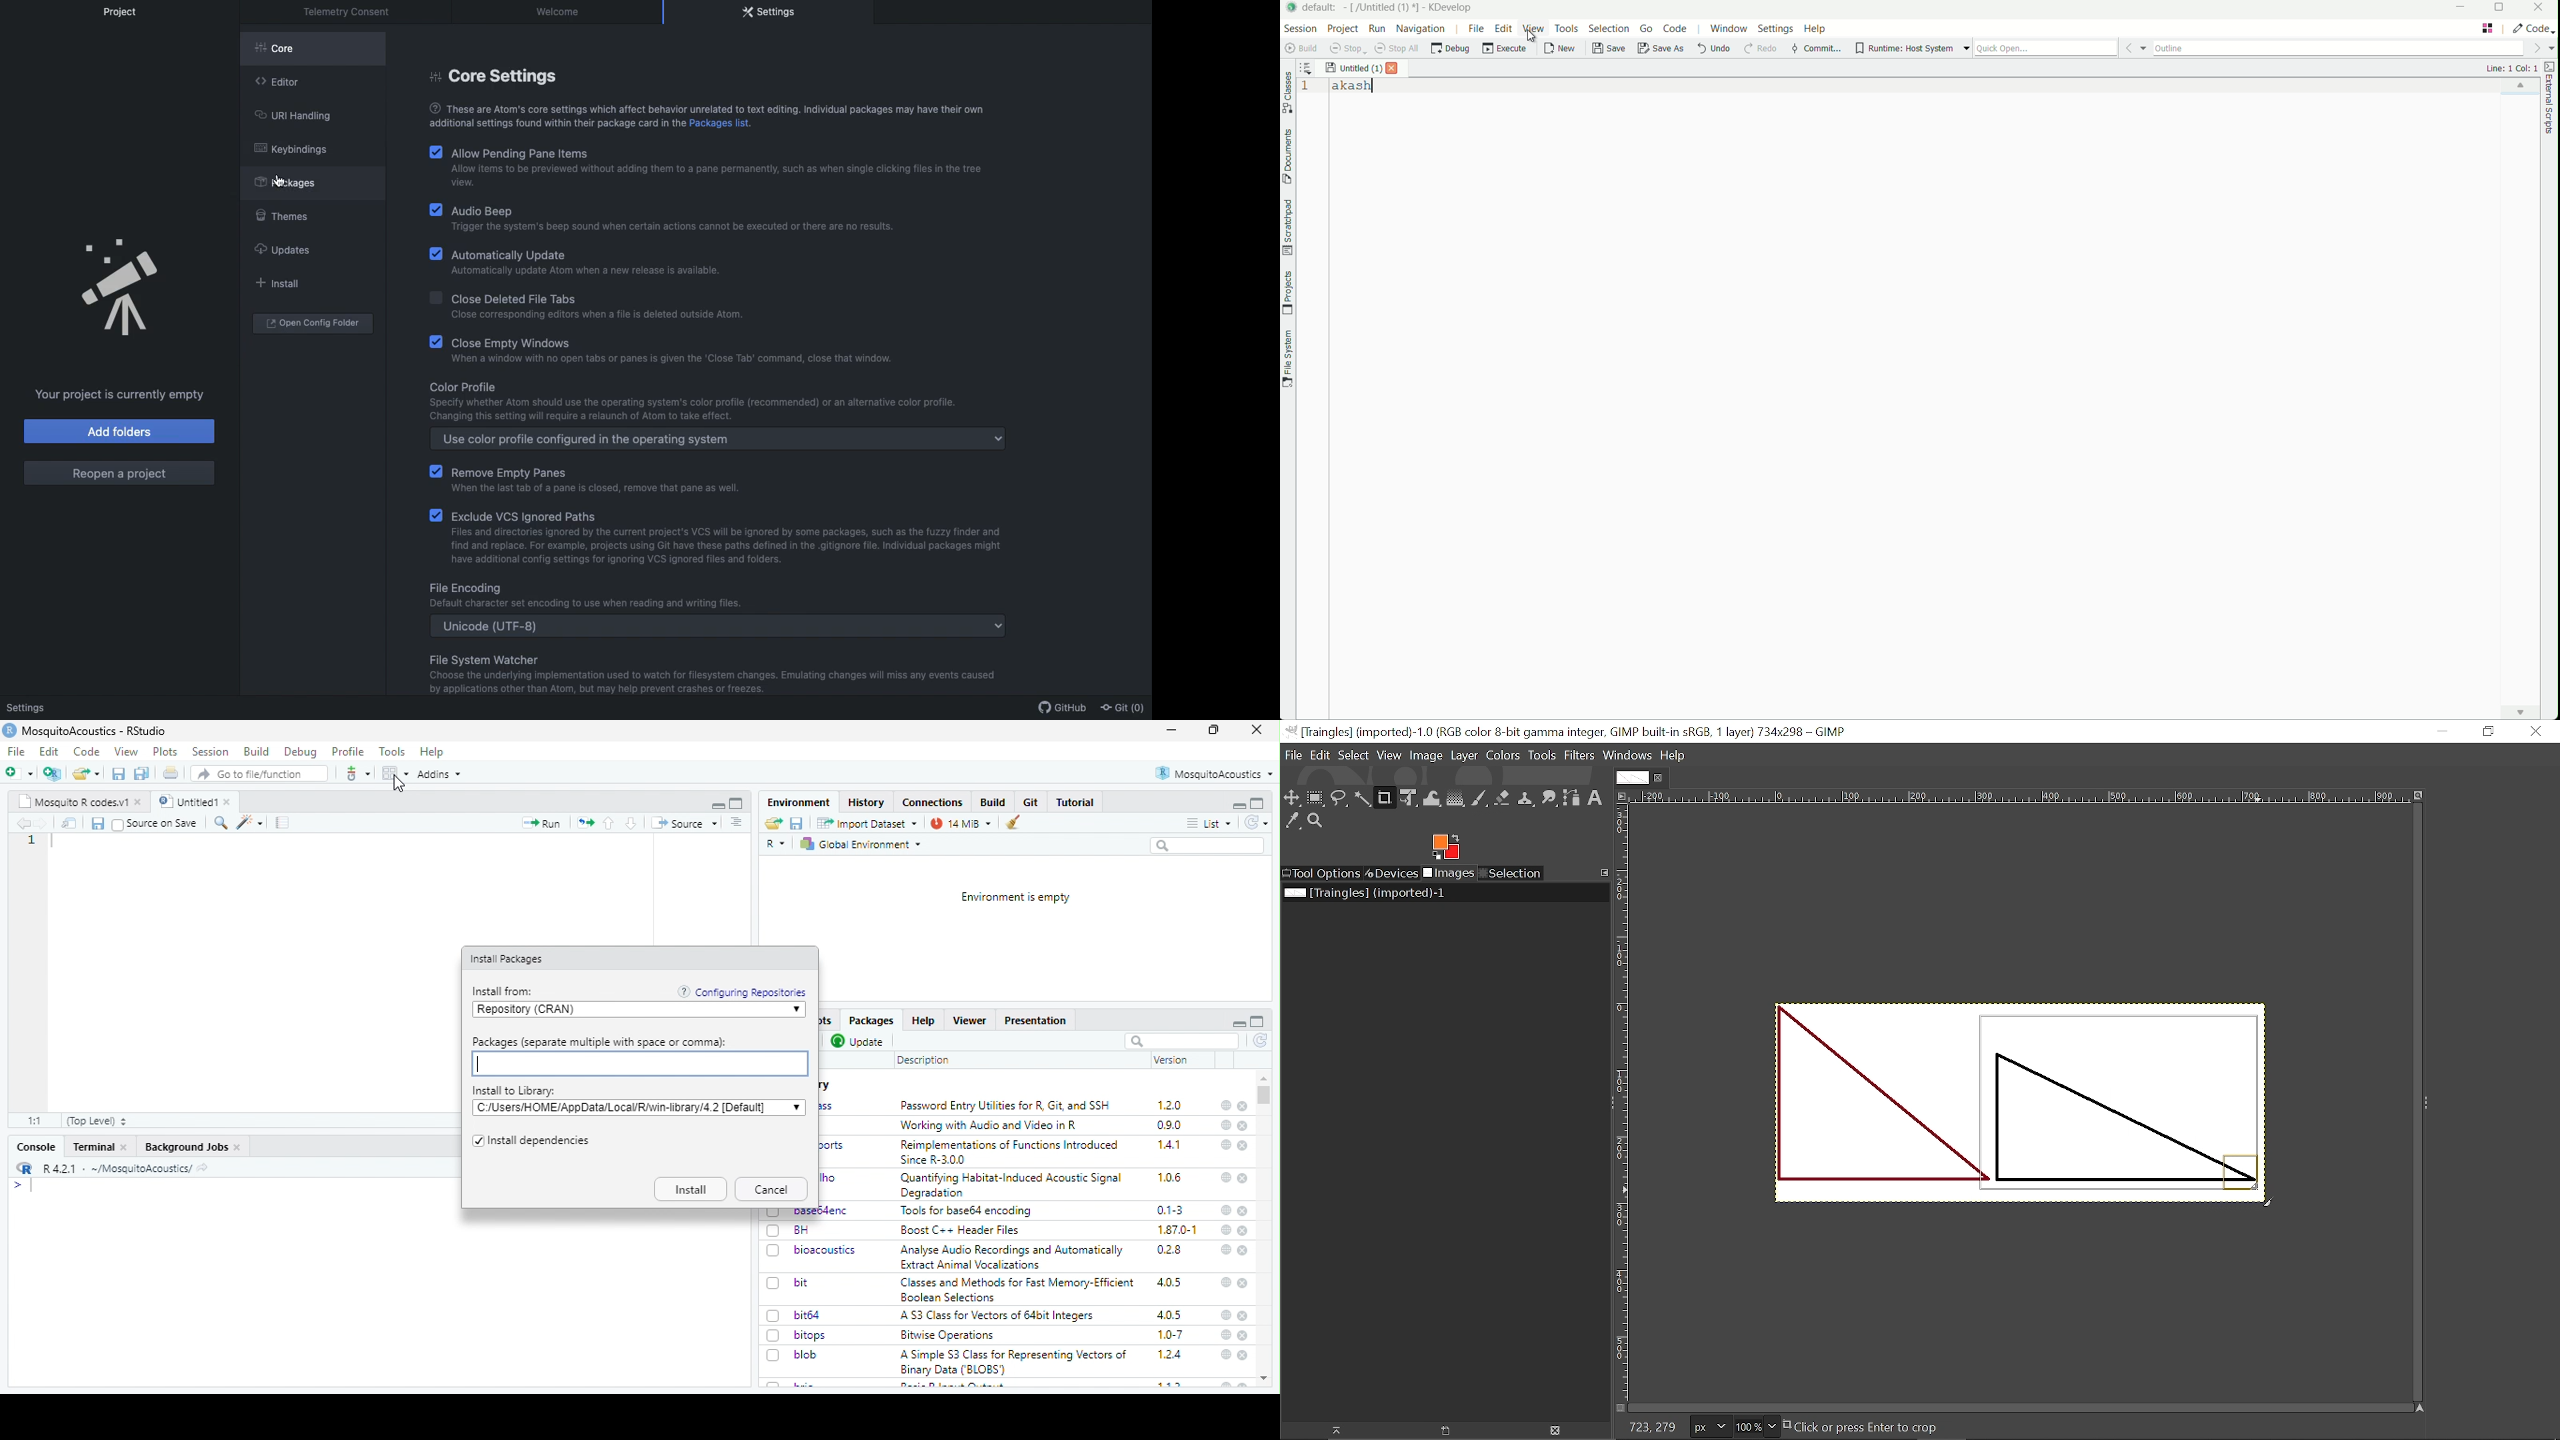  Describe the element at coordinates (1243, 1146) in the screenshot. I see `close` at that location.